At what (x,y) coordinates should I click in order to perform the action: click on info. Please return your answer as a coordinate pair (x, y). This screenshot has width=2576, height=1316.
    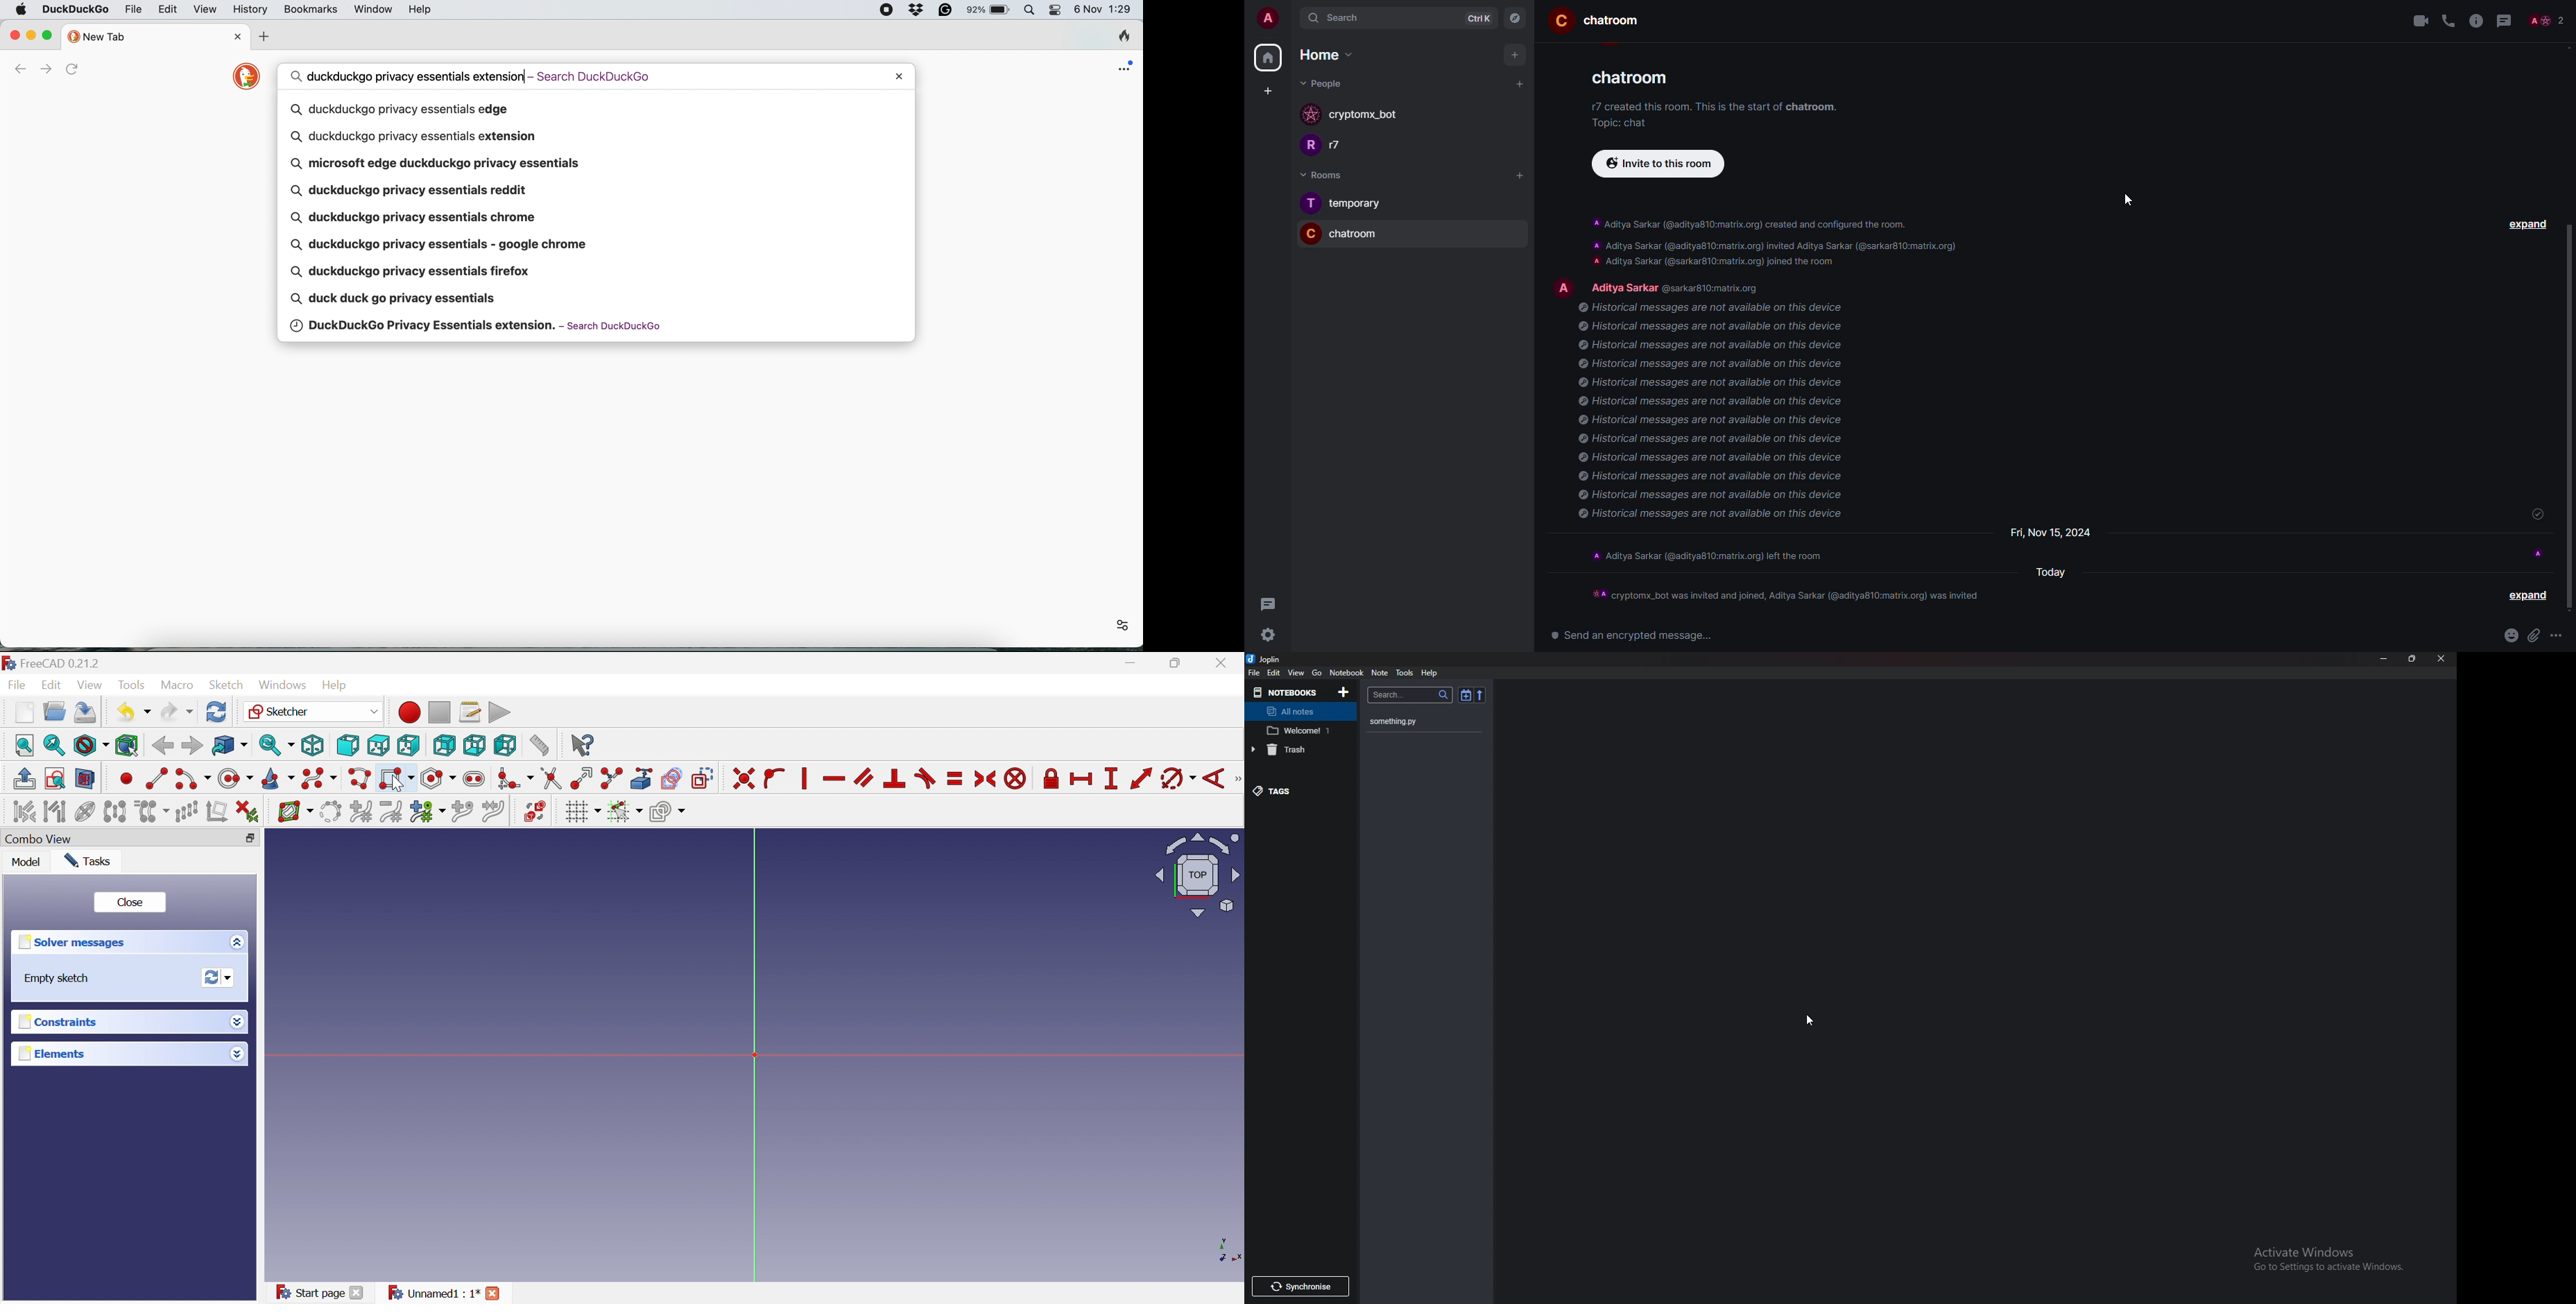
    Looking at the image, I should click on (1715, 414).